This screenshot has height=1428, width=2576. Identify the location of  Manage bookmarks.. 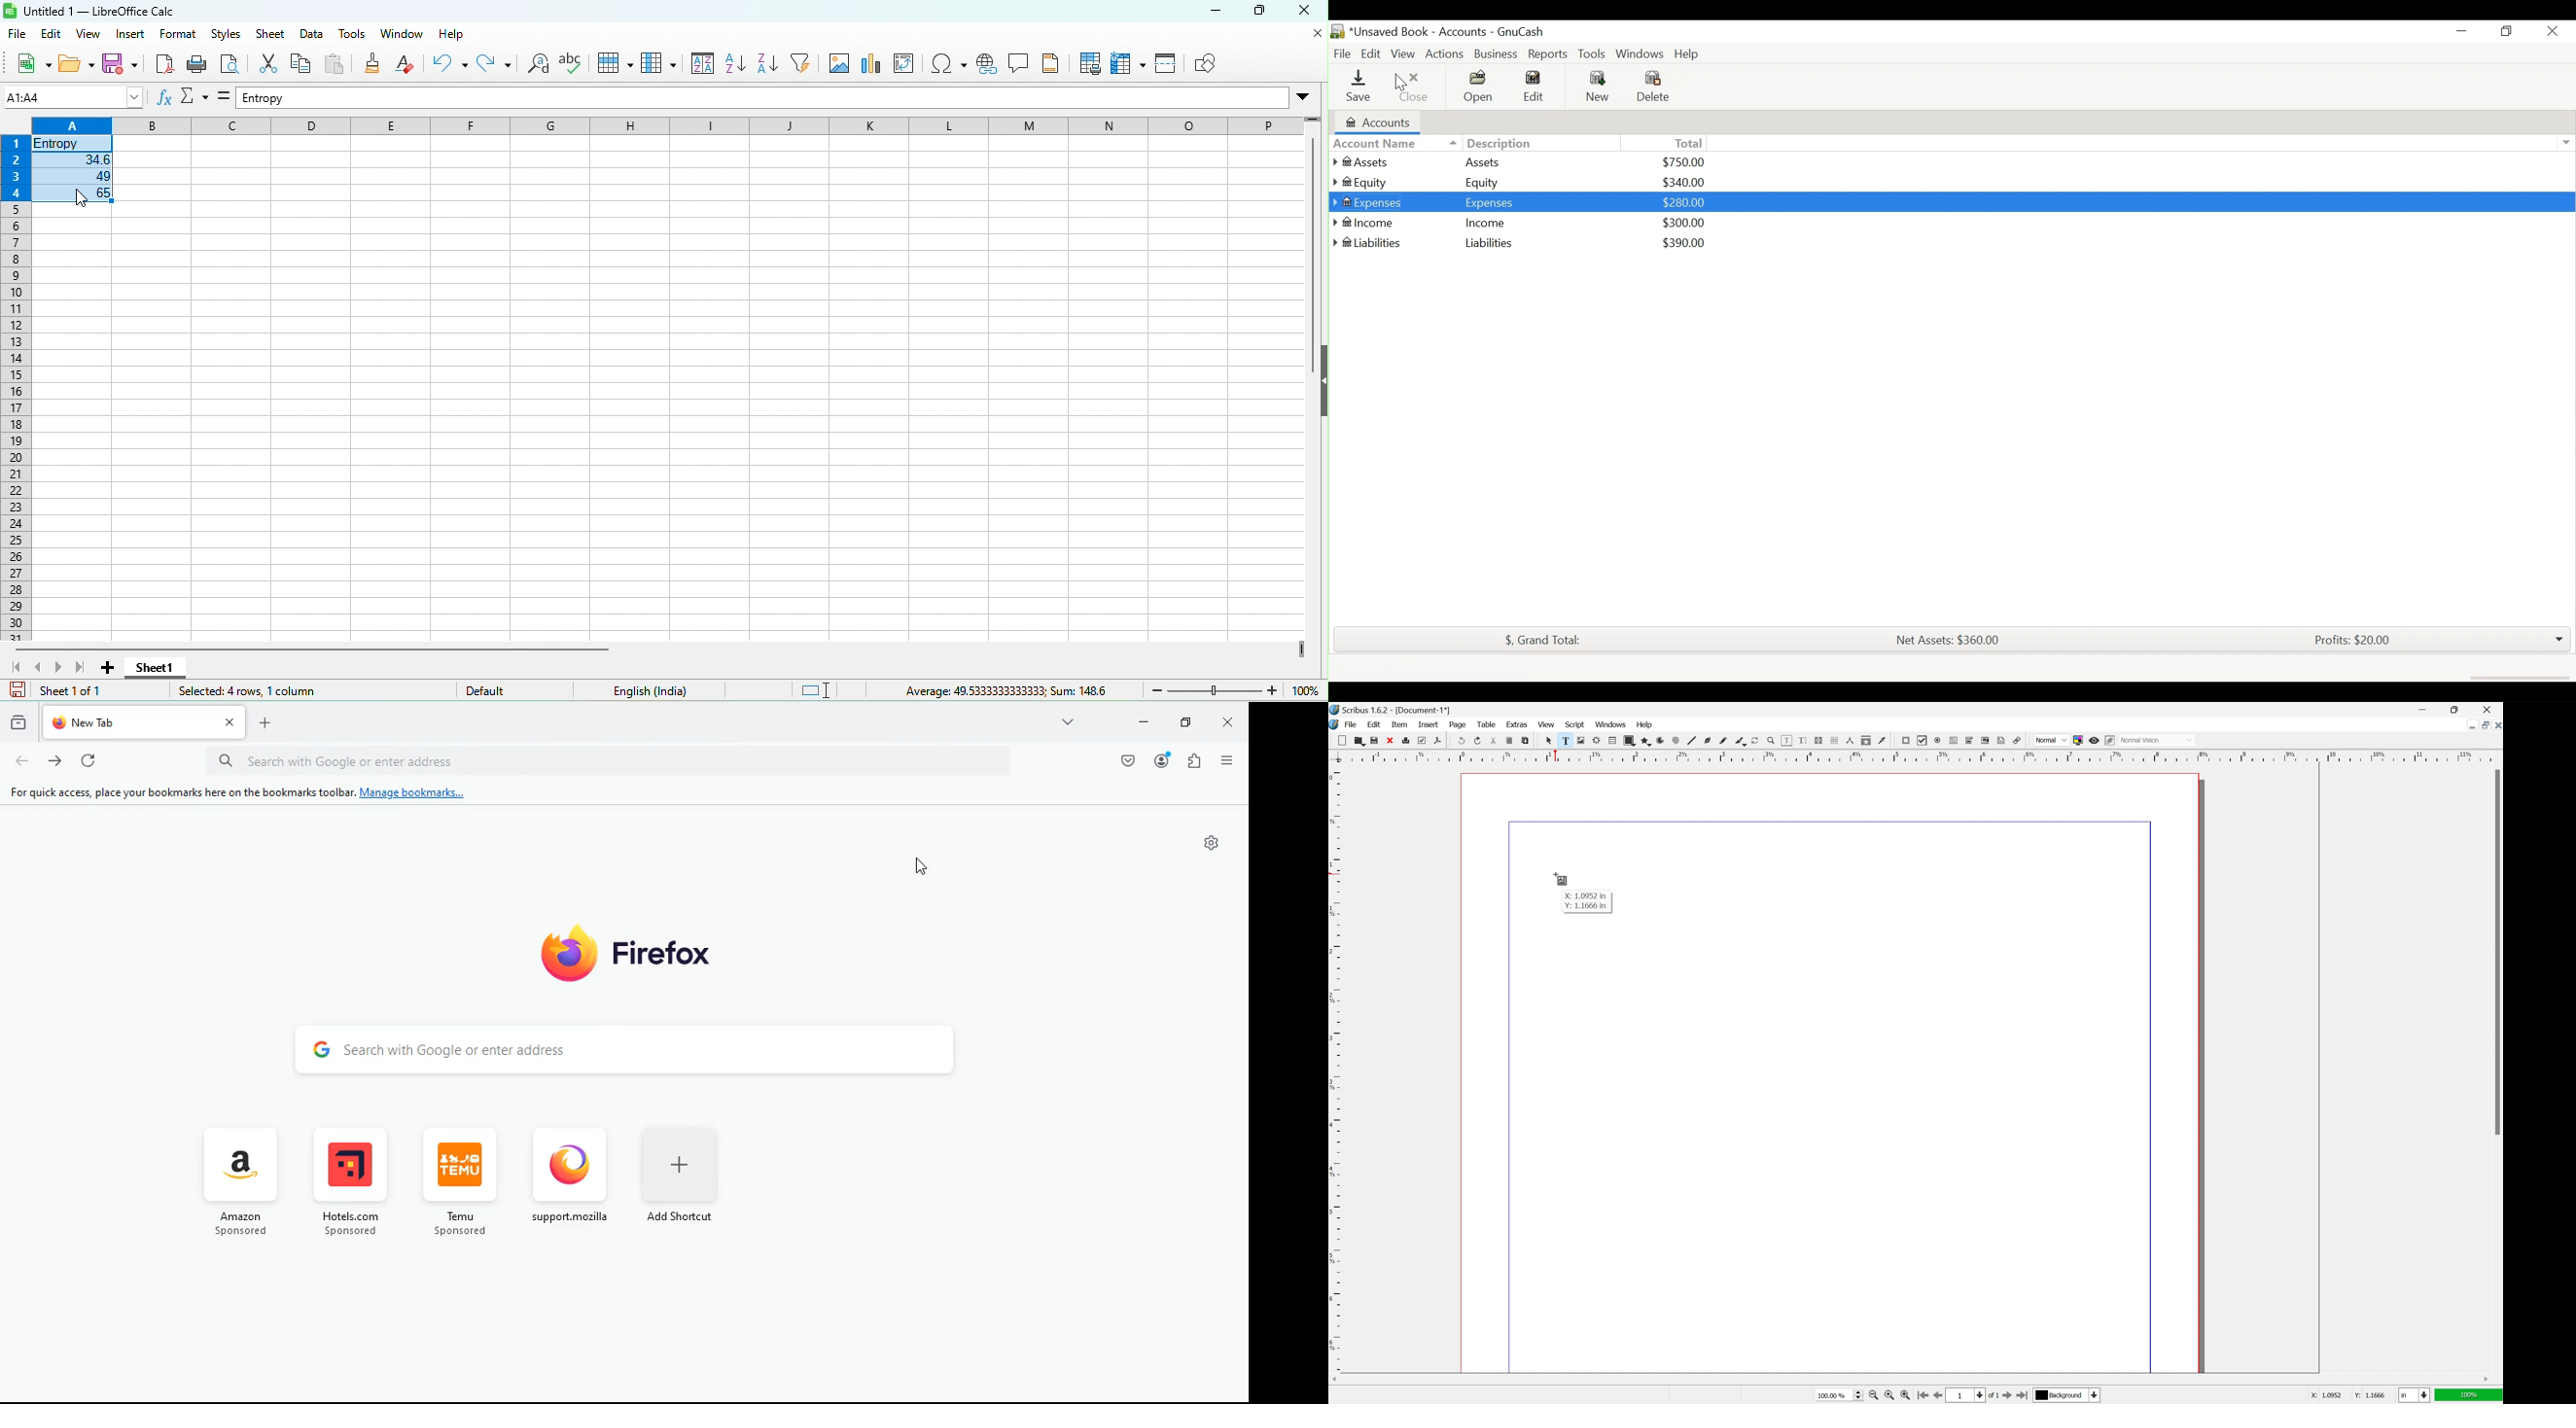
(412, 793).